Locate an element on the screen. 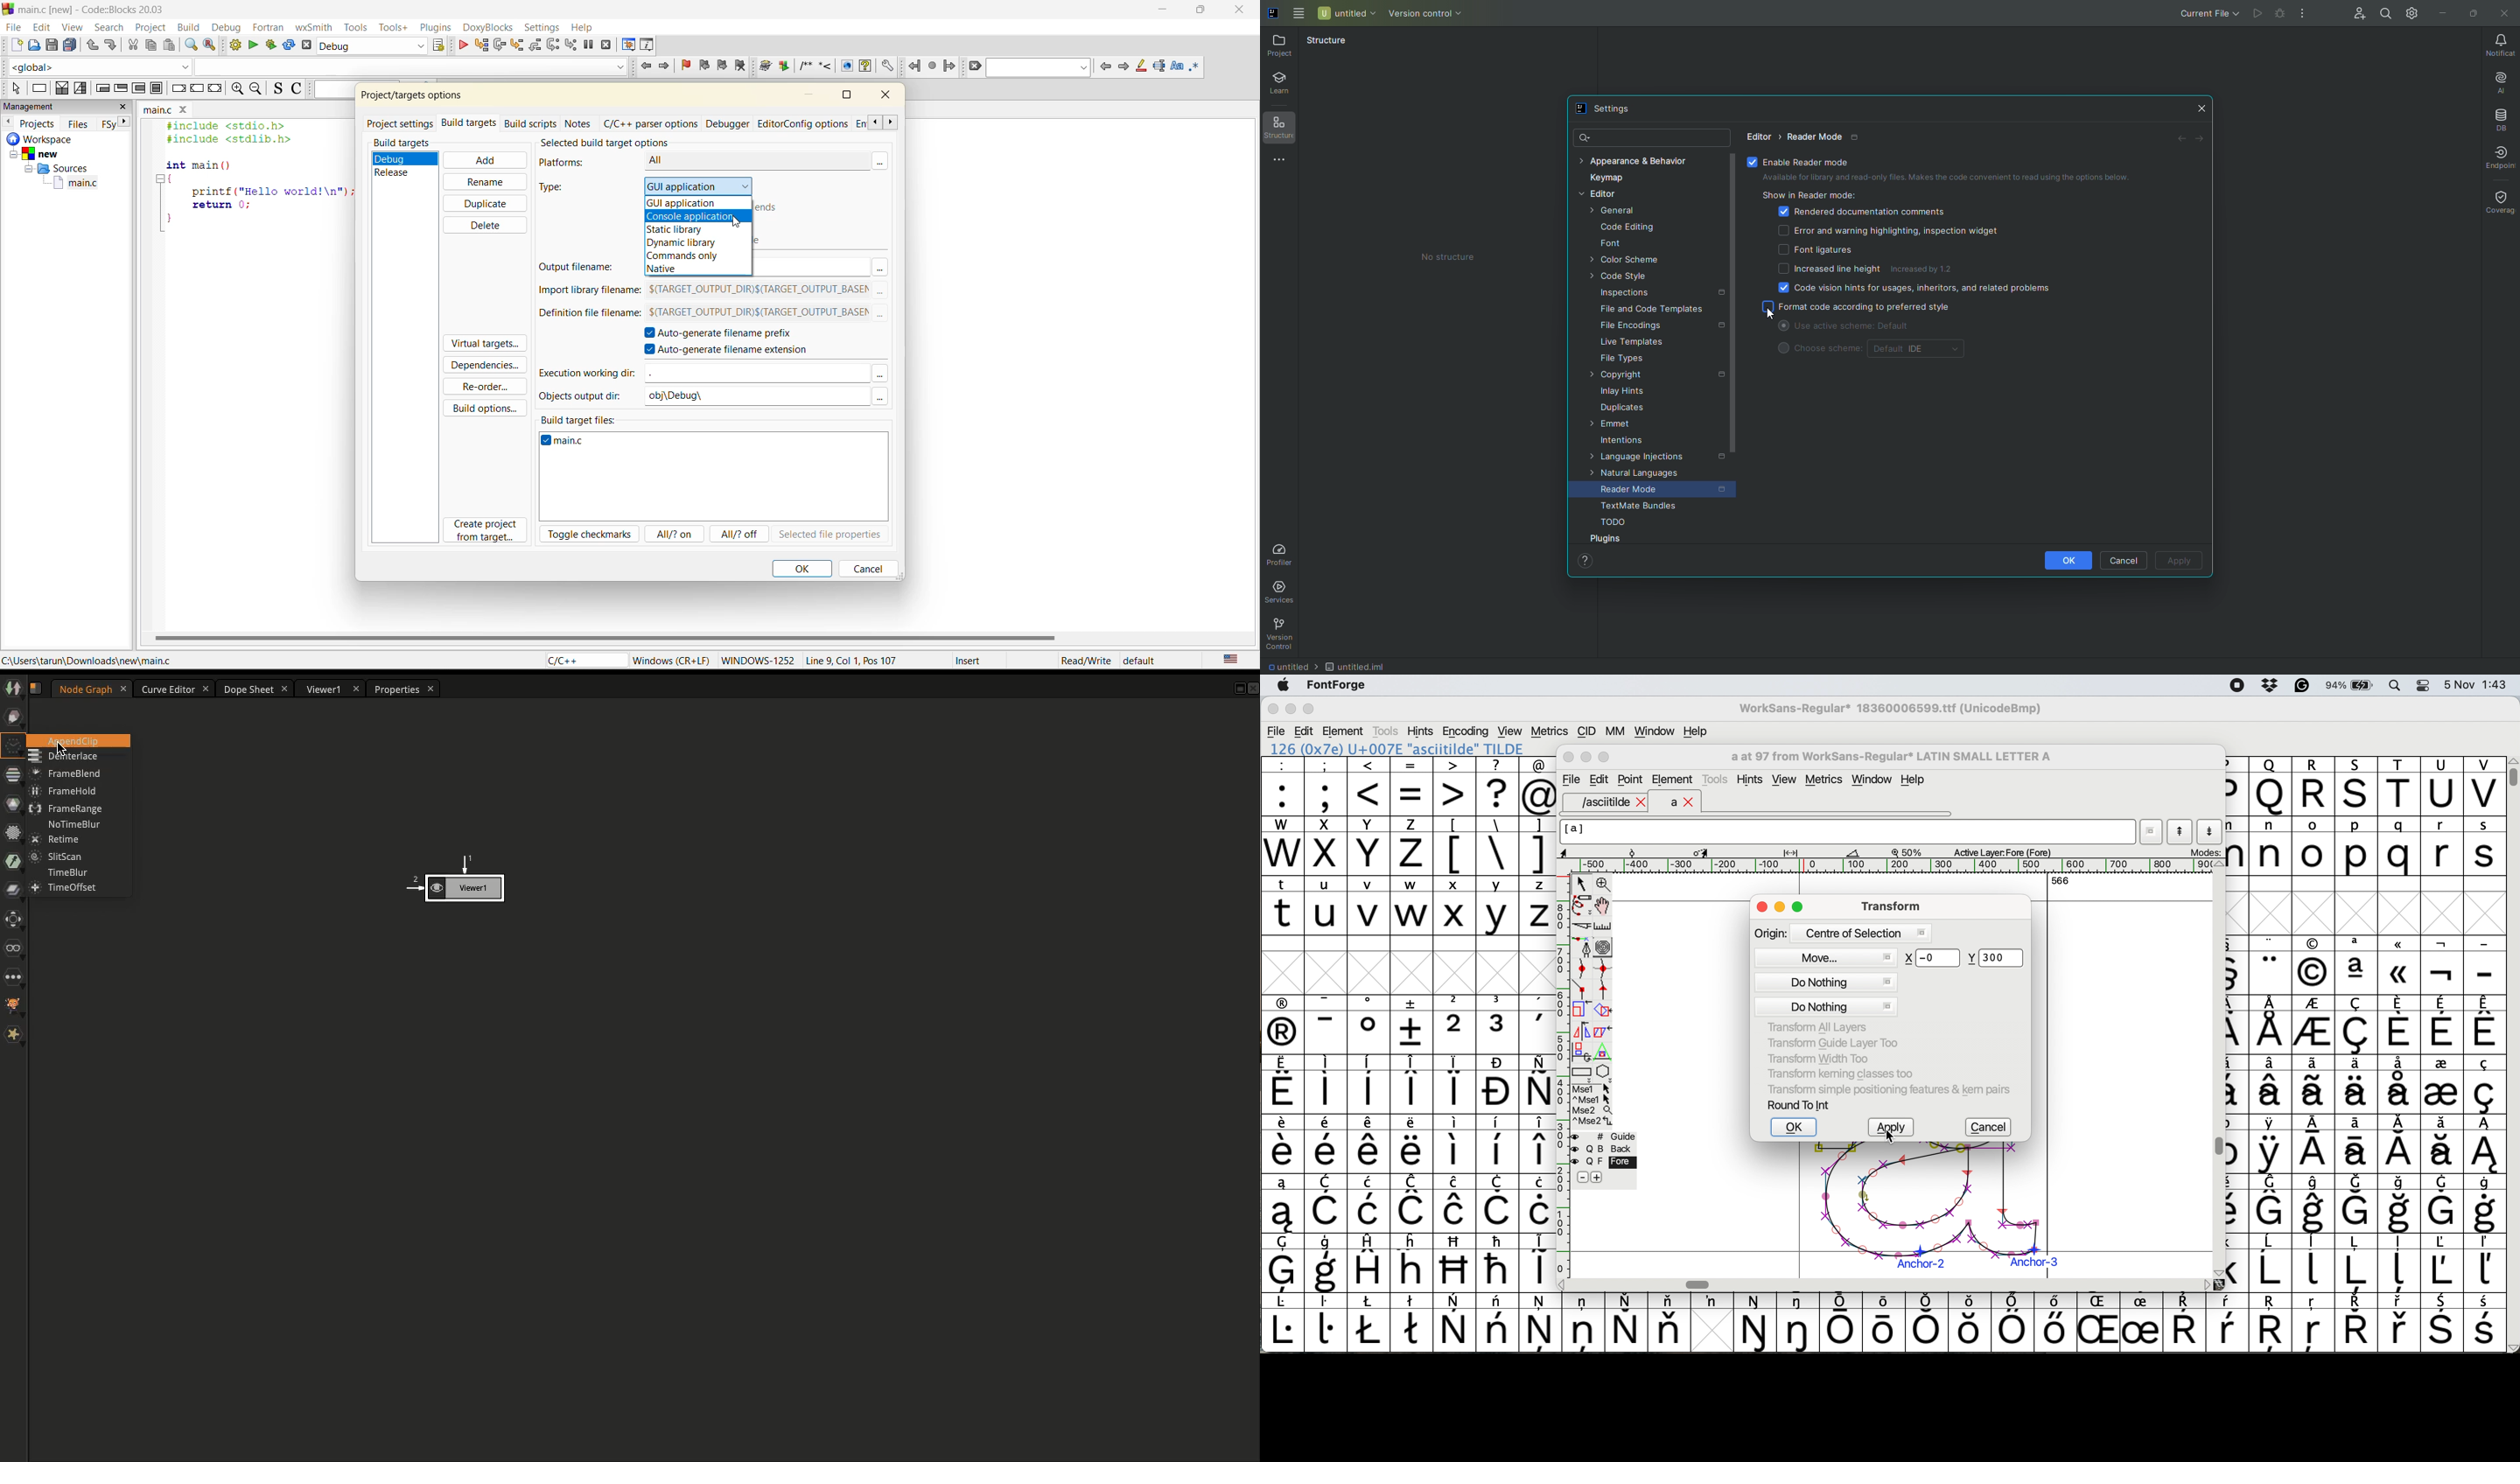 The width and height of the screenshot is (2520, 1484). symbol is located at coordinates (2400, 1145).